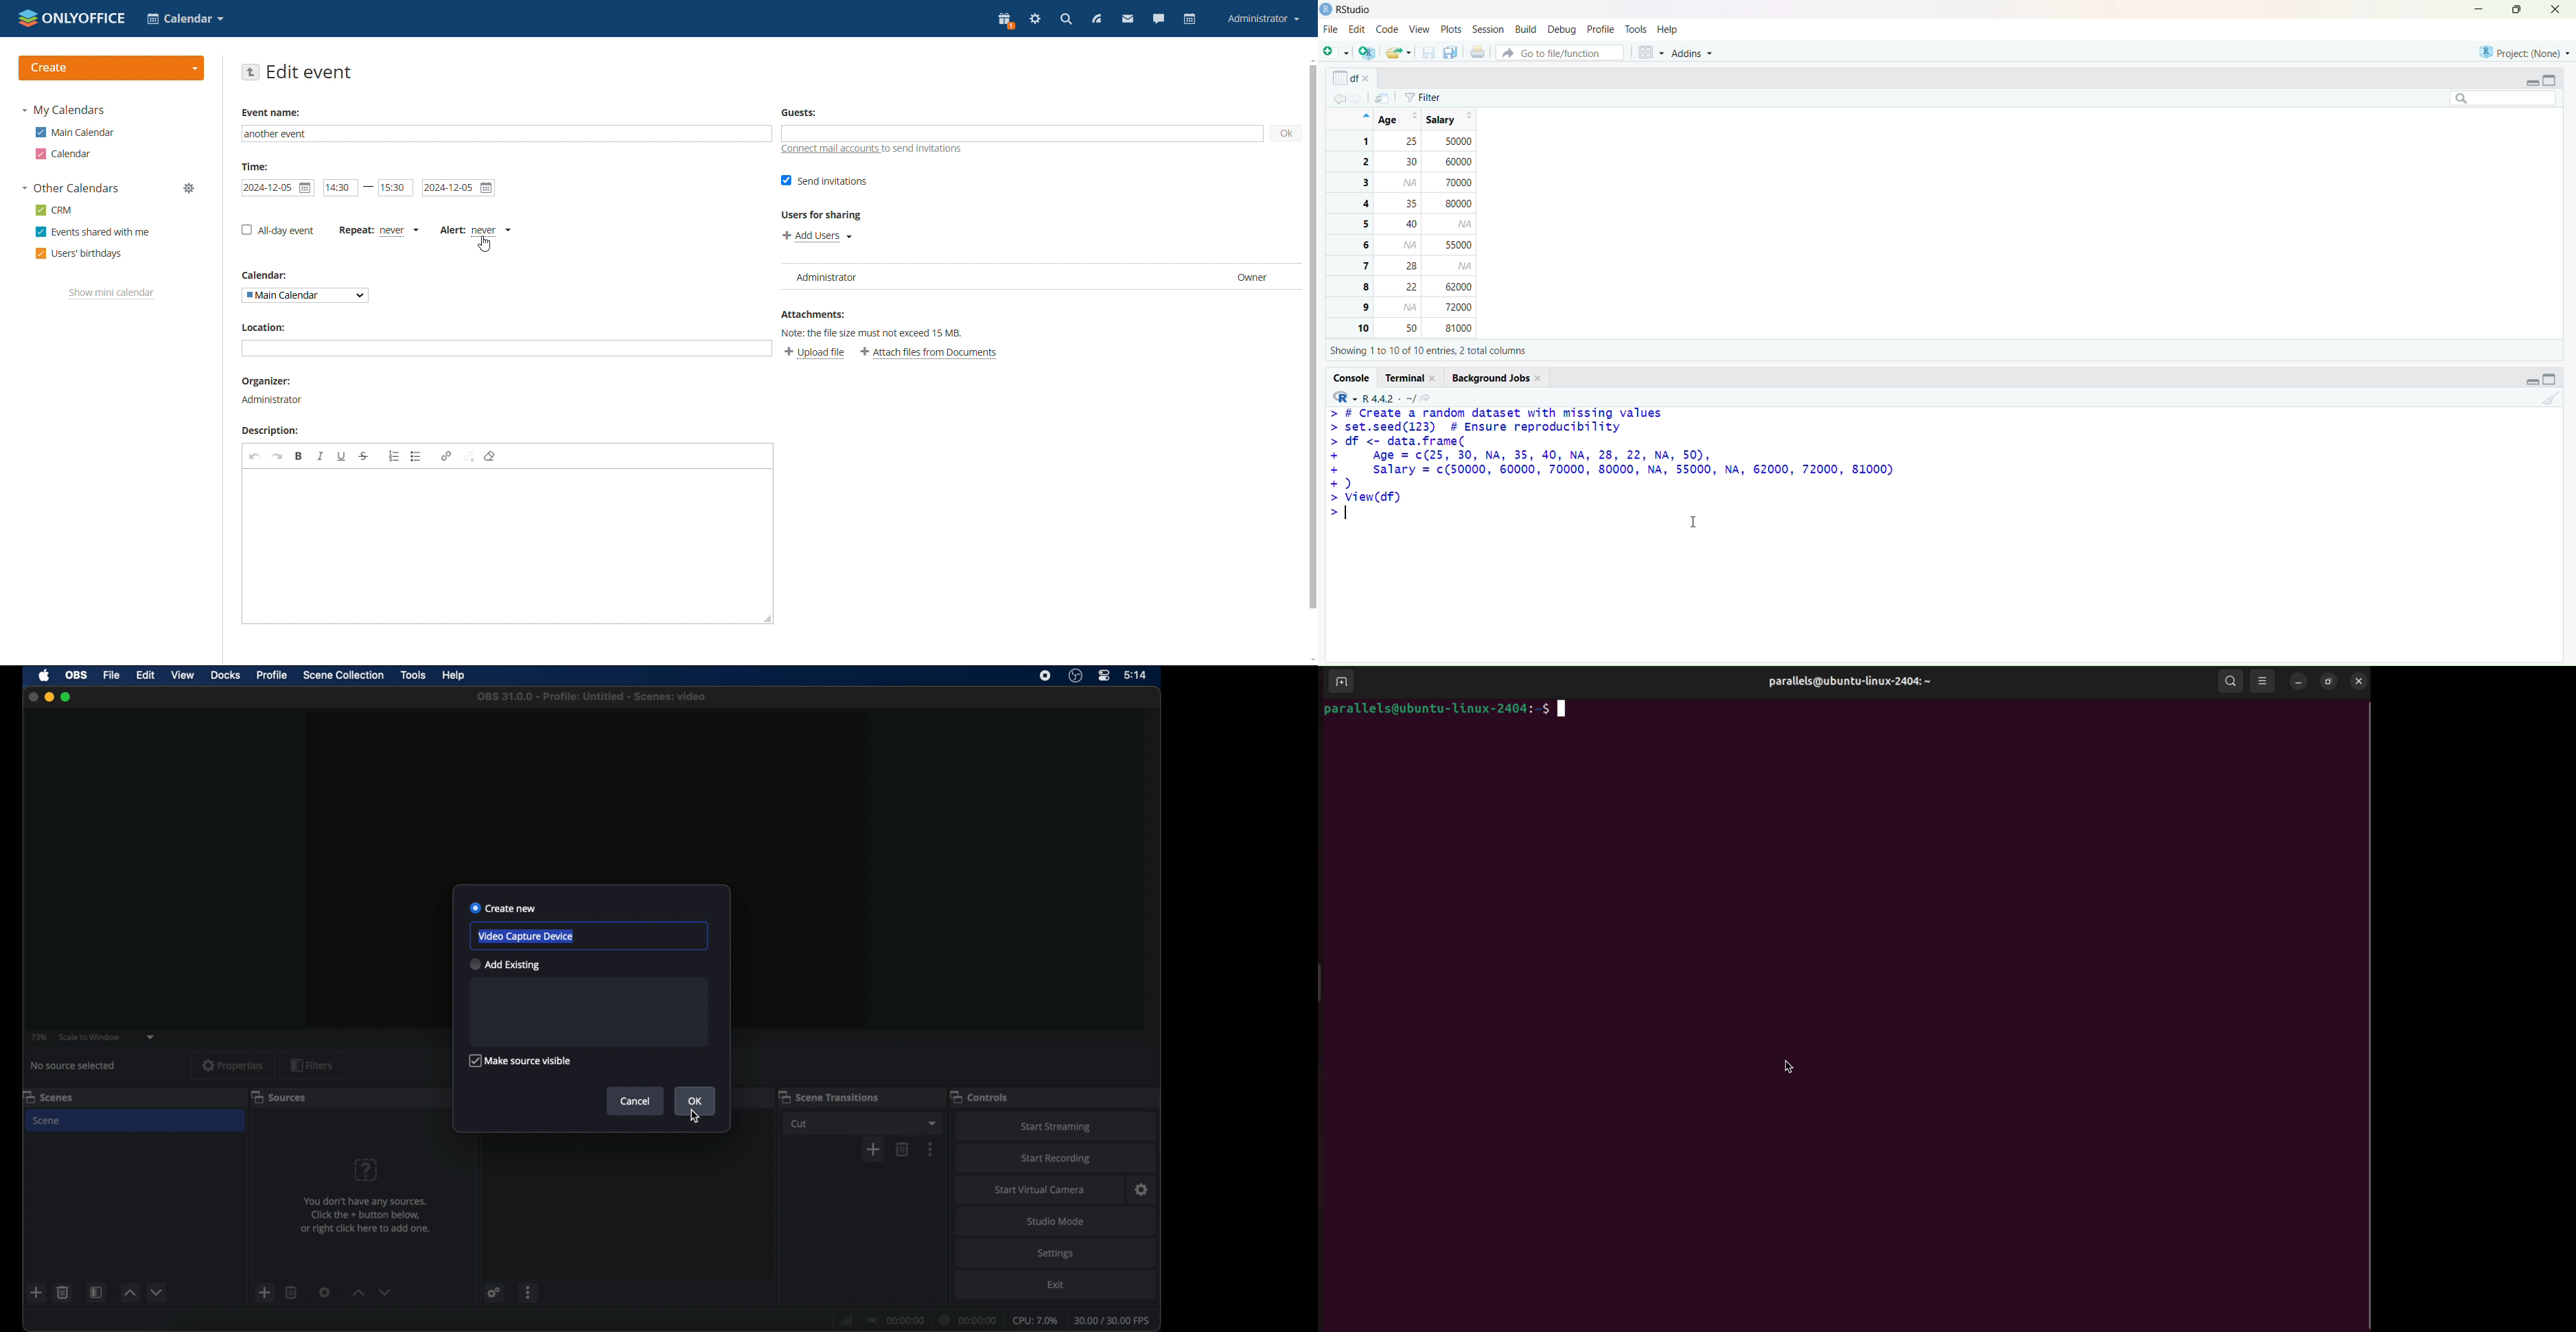  What do you see at coordinates (38, 1038) in the screenshot?
I see `73%` at bounding box center [38, 1038].